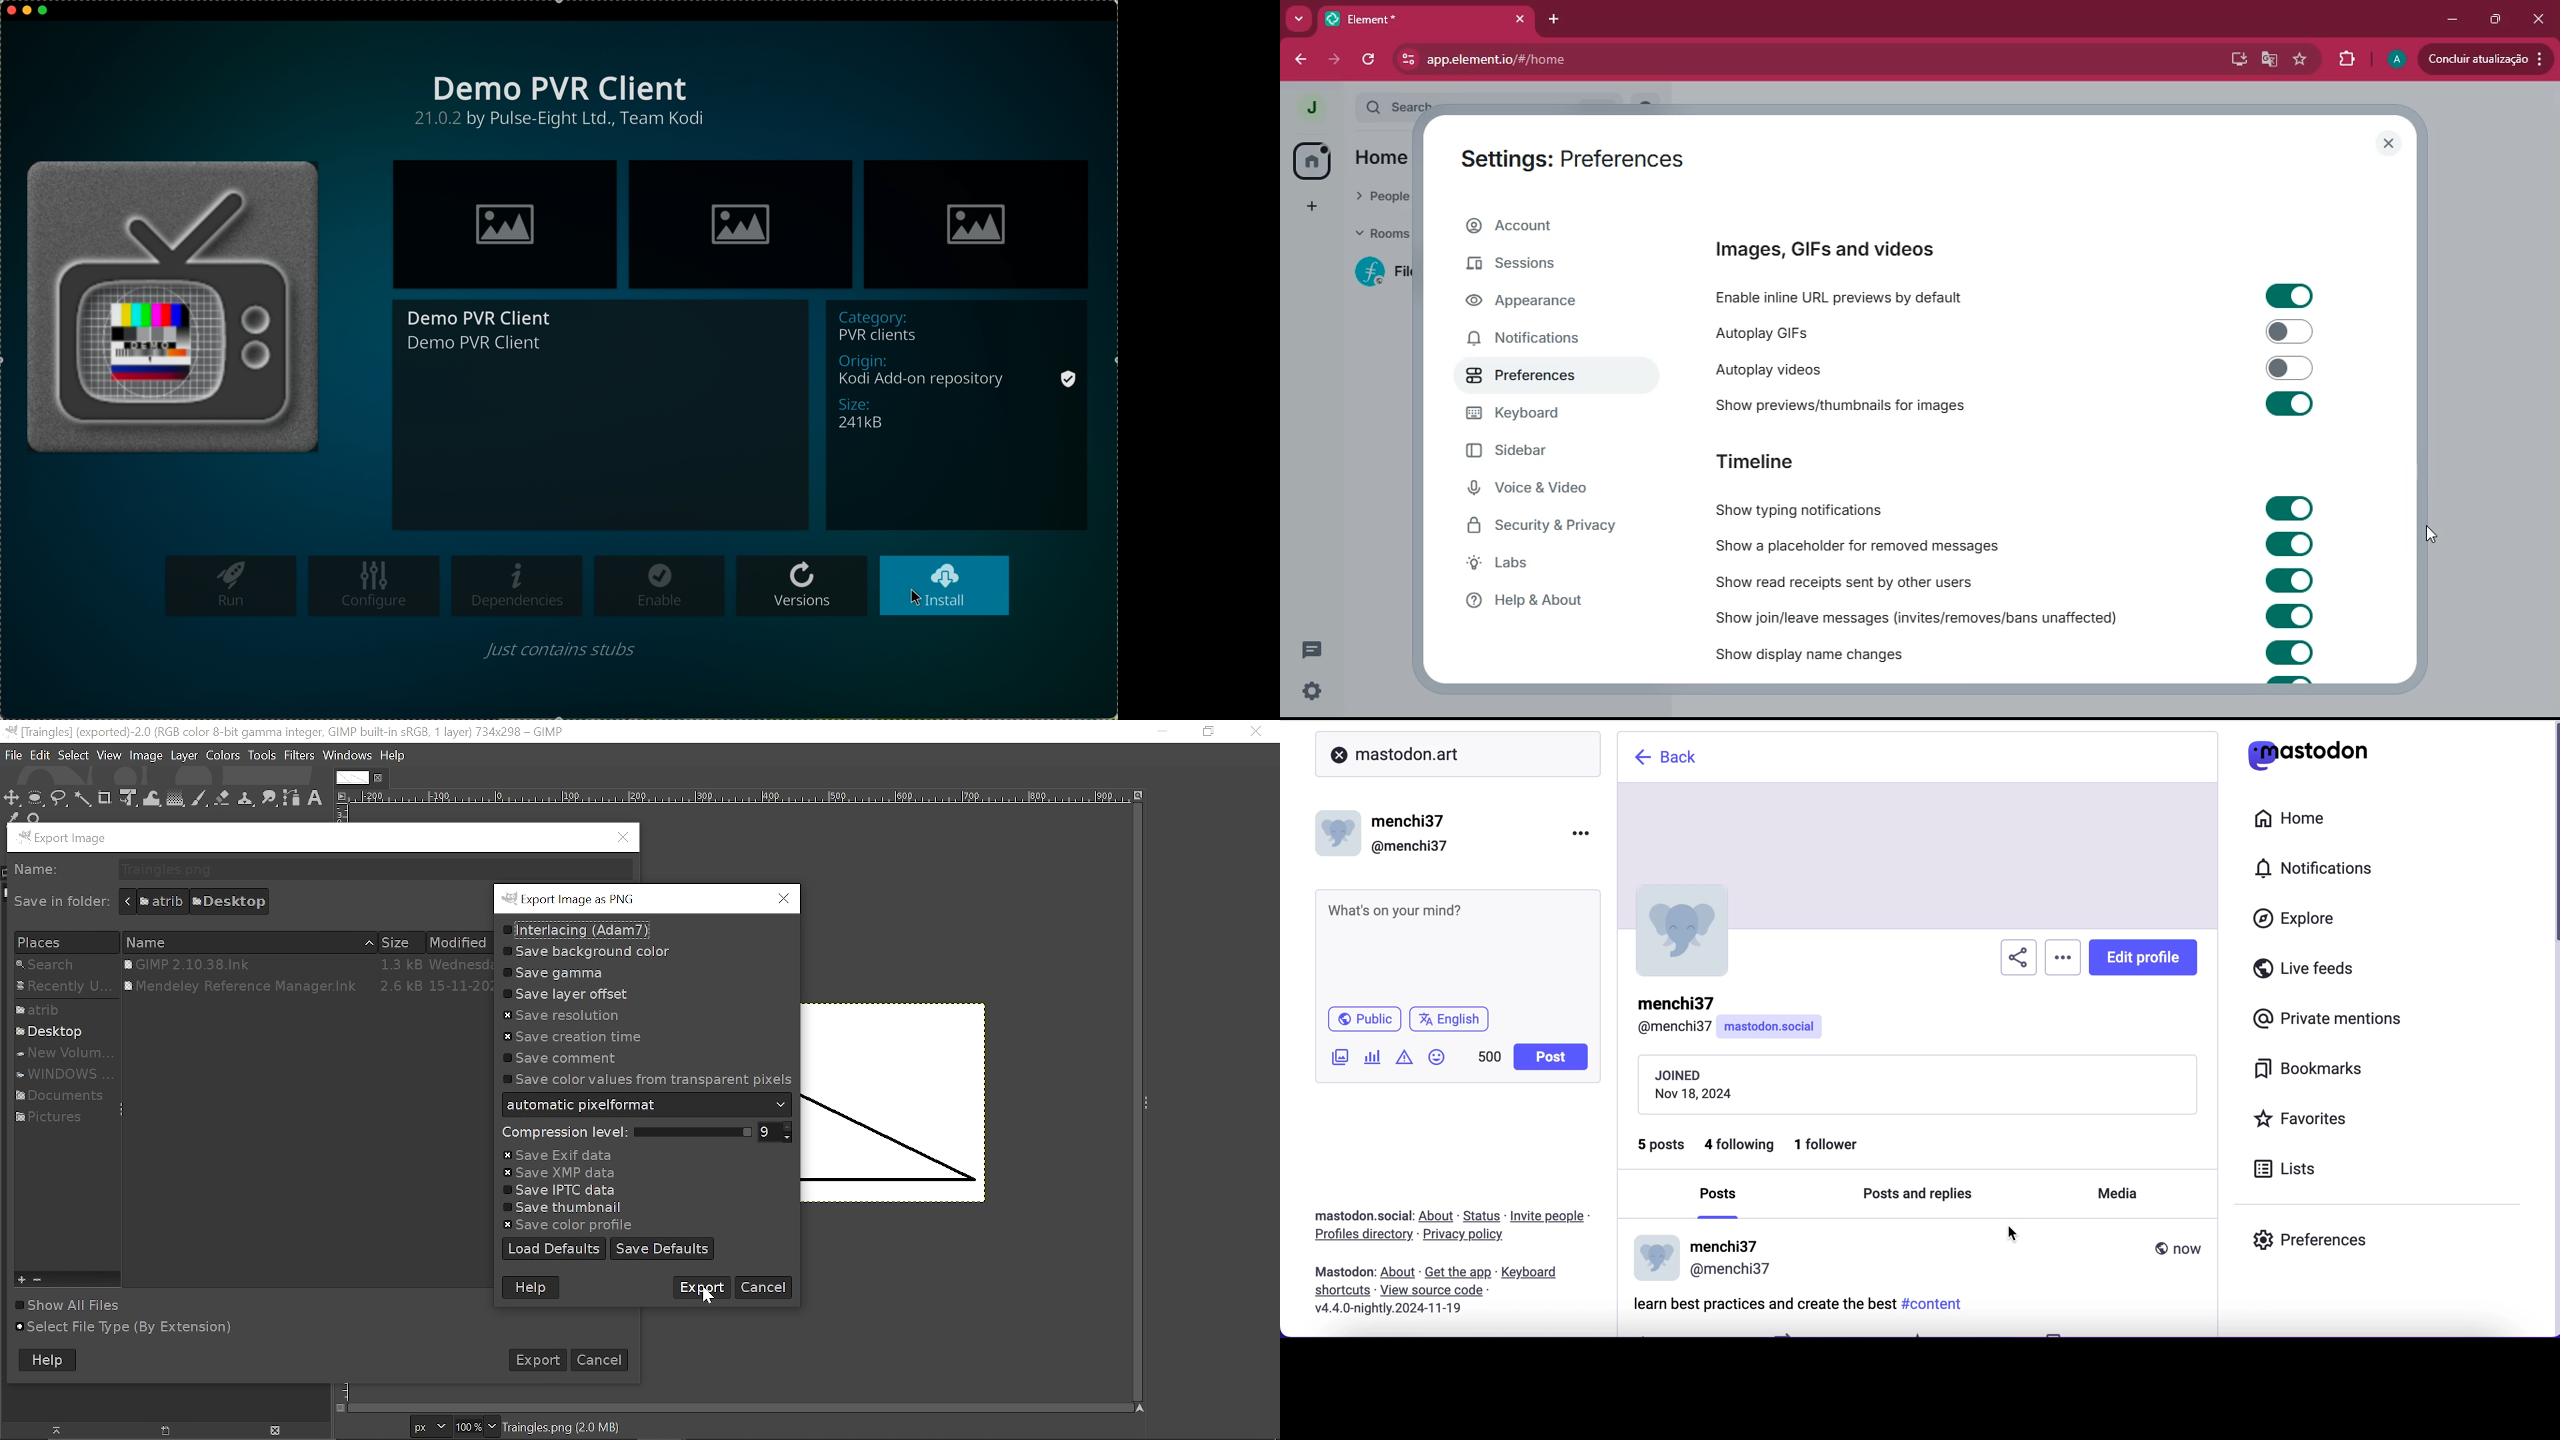  Describe the element at coordinates (504, 224) in the screenshot. I see `image icon` at that location.